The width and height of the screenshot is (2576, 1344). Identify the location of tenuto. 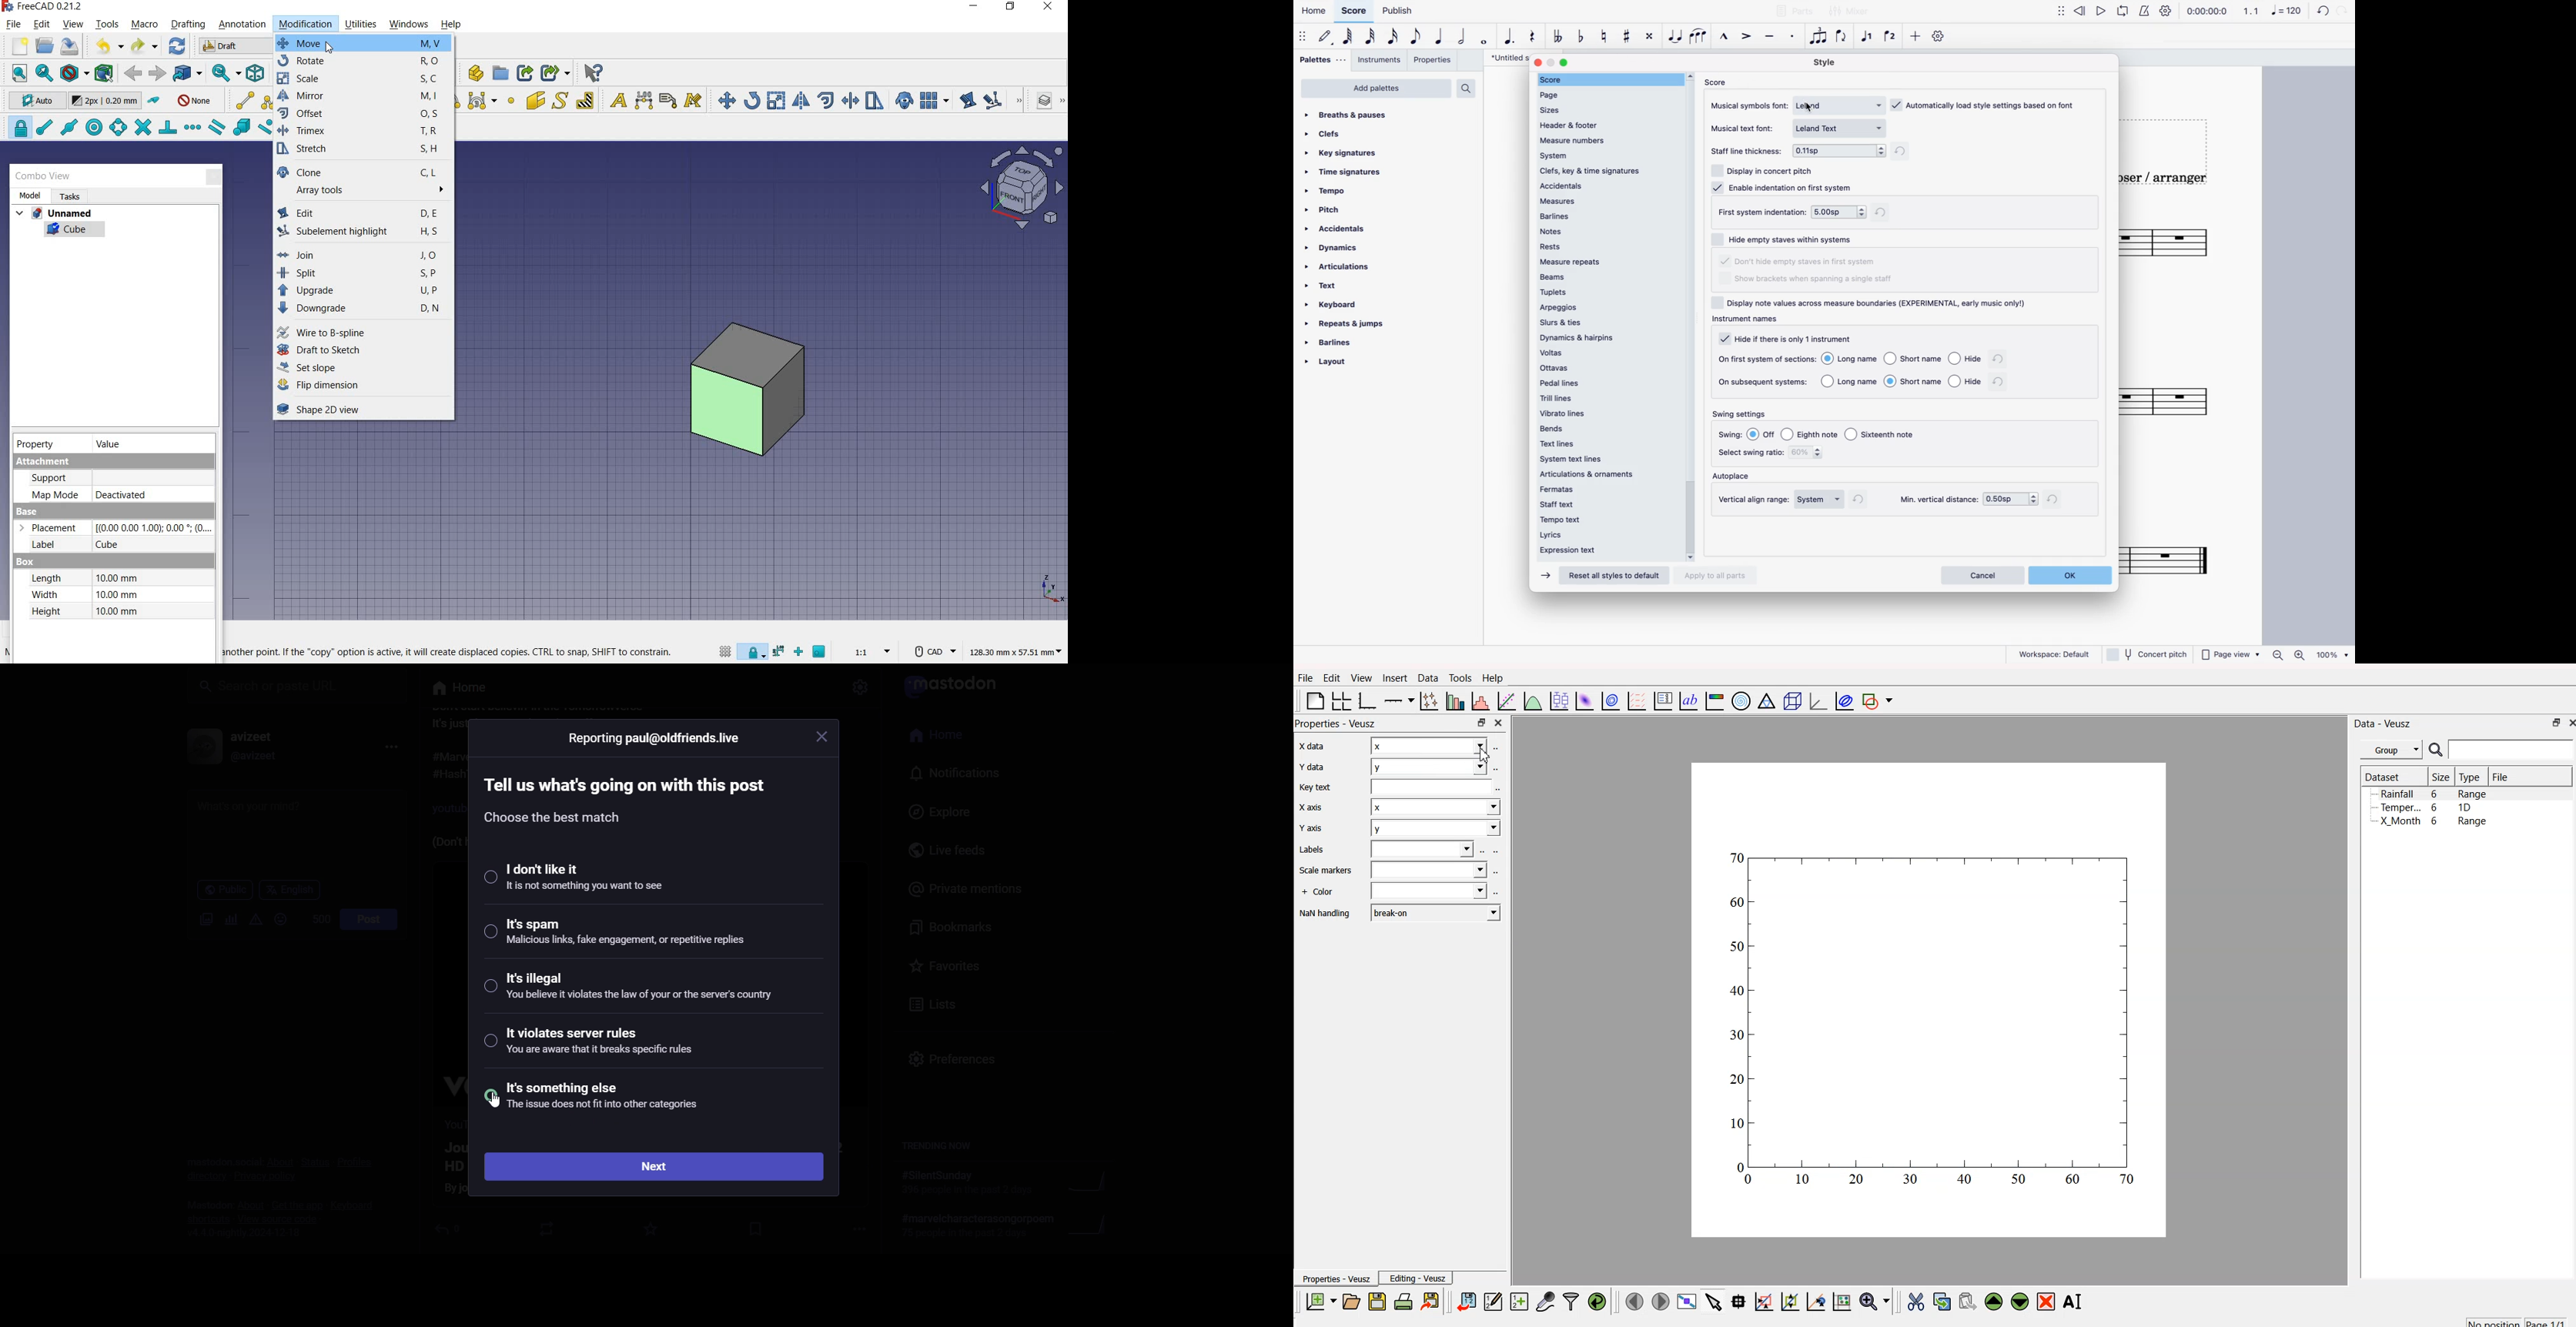
(1772, 40).